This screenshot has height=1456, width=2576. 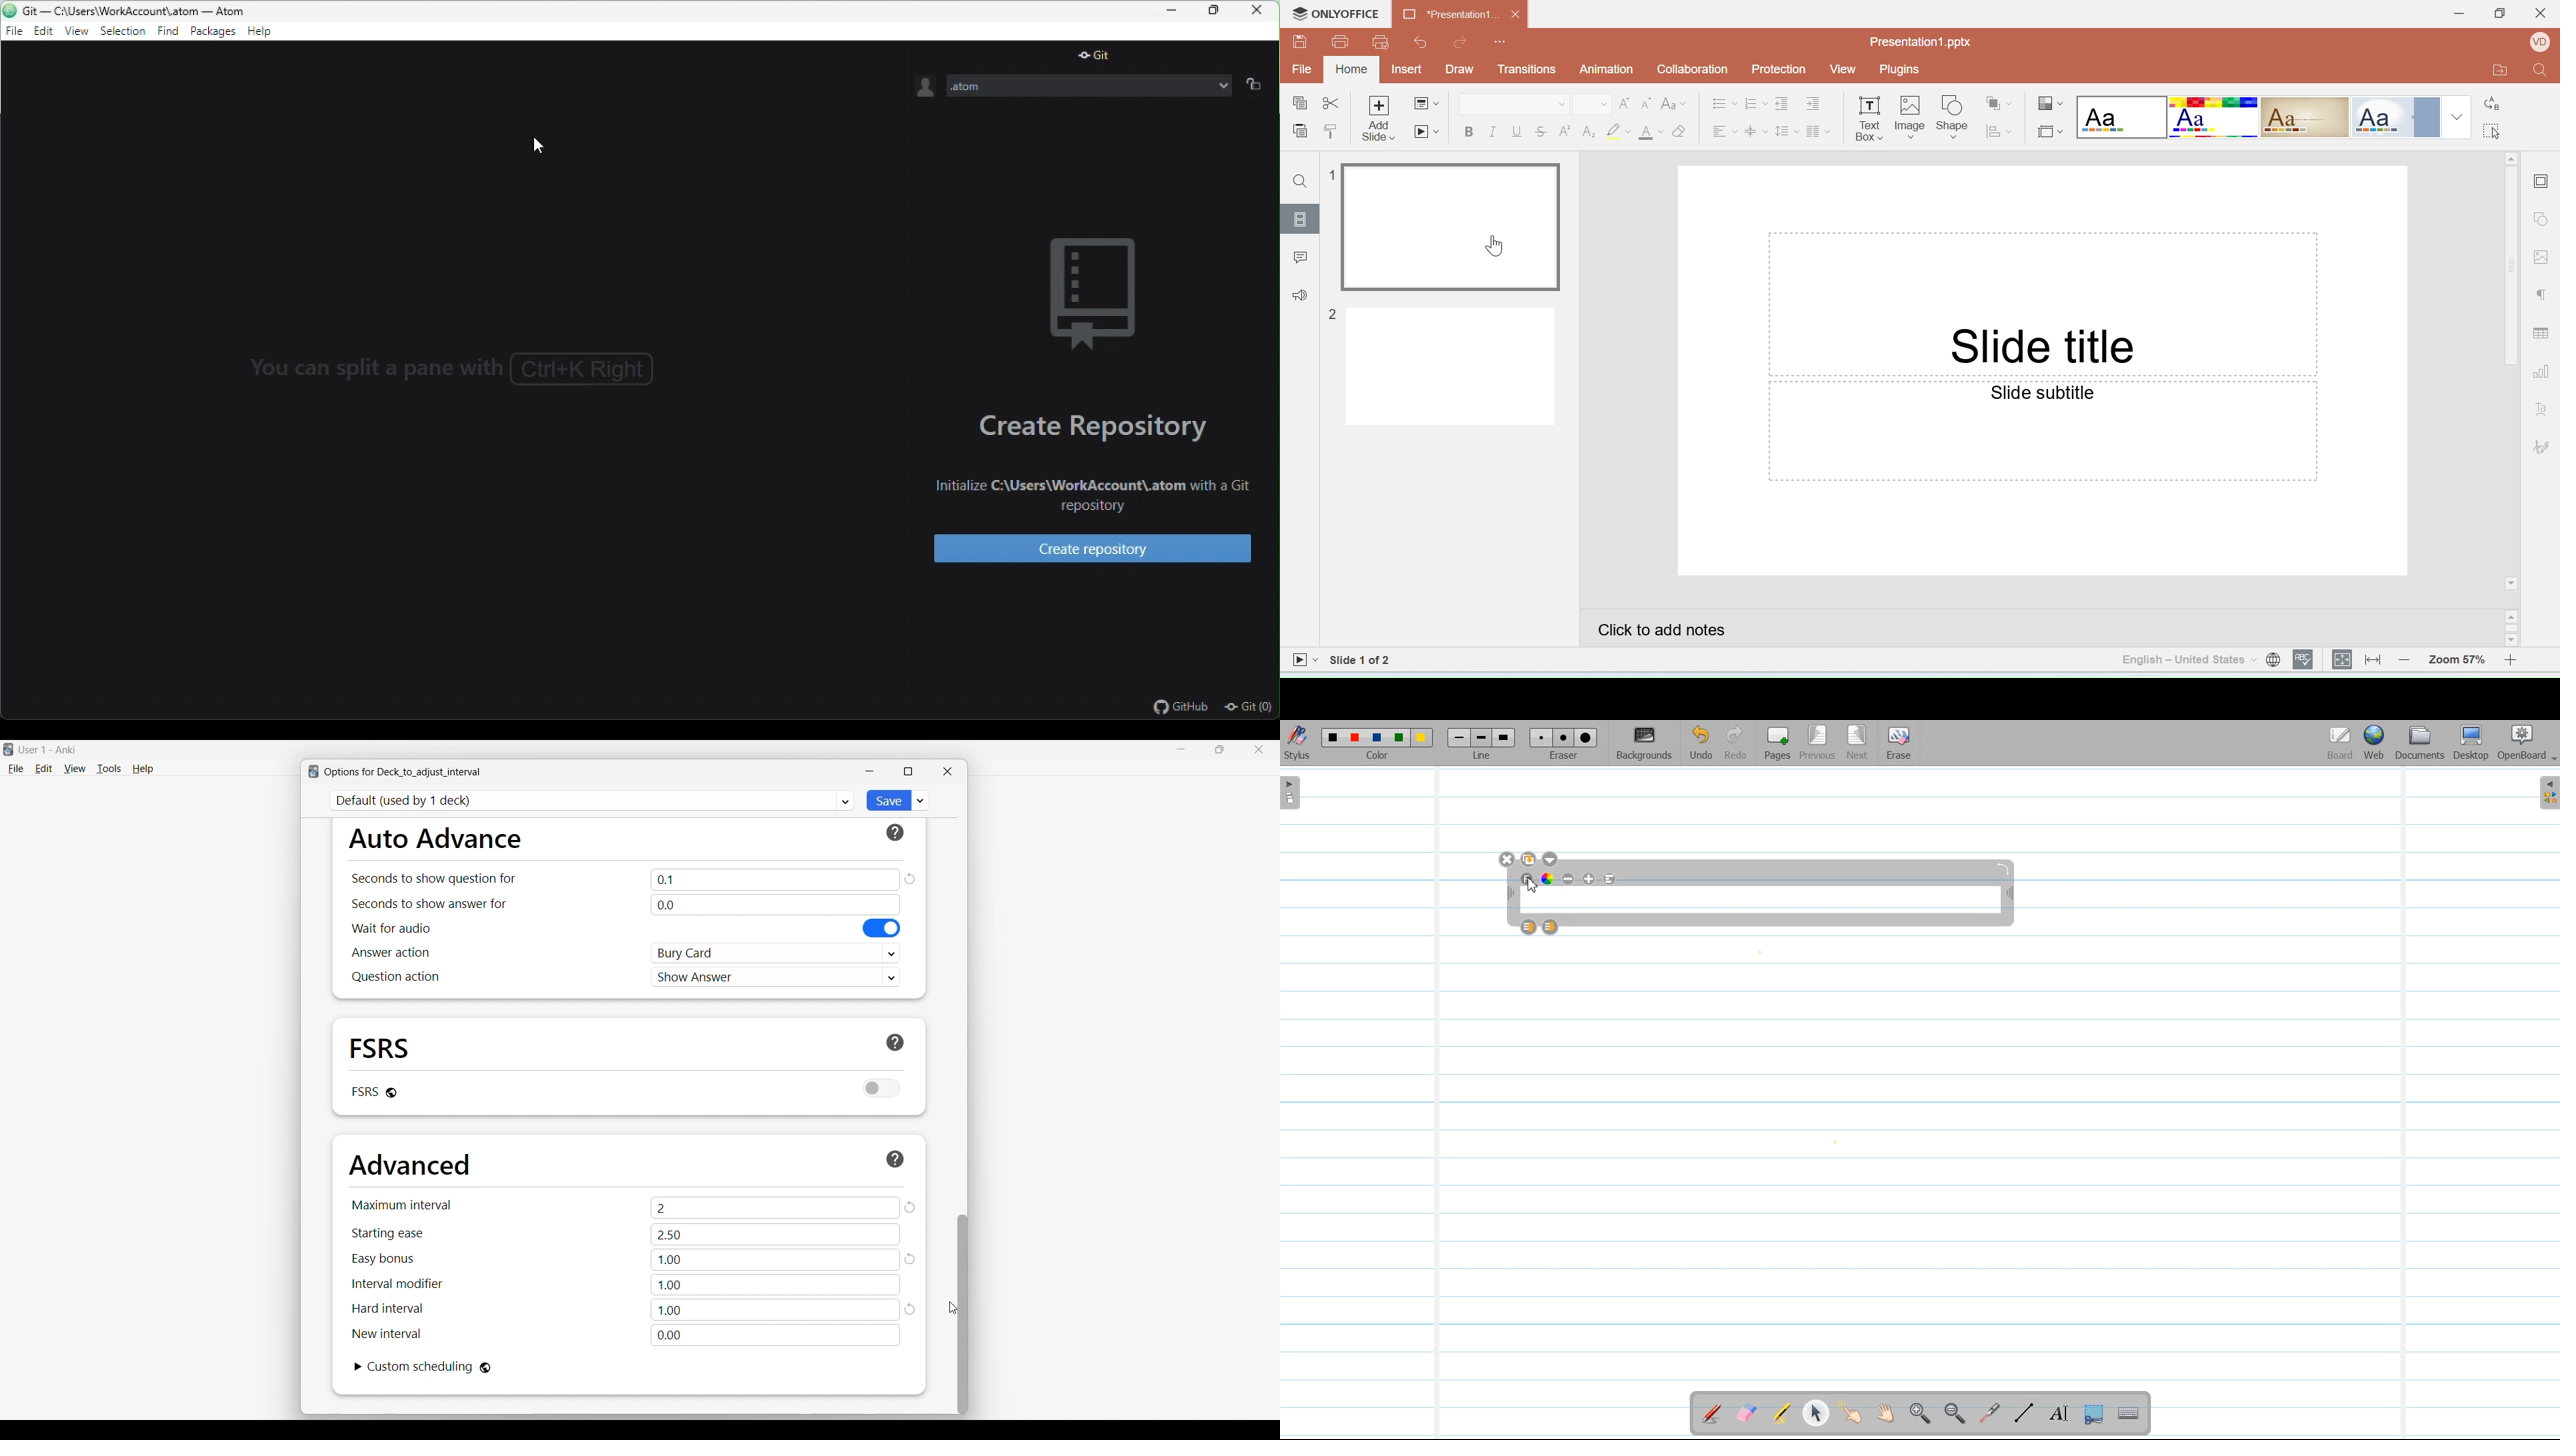 What do you see at coordinates (1785, 102) in the screenshot?
I see `Decrease indent` at bounding box center [1785, 102].